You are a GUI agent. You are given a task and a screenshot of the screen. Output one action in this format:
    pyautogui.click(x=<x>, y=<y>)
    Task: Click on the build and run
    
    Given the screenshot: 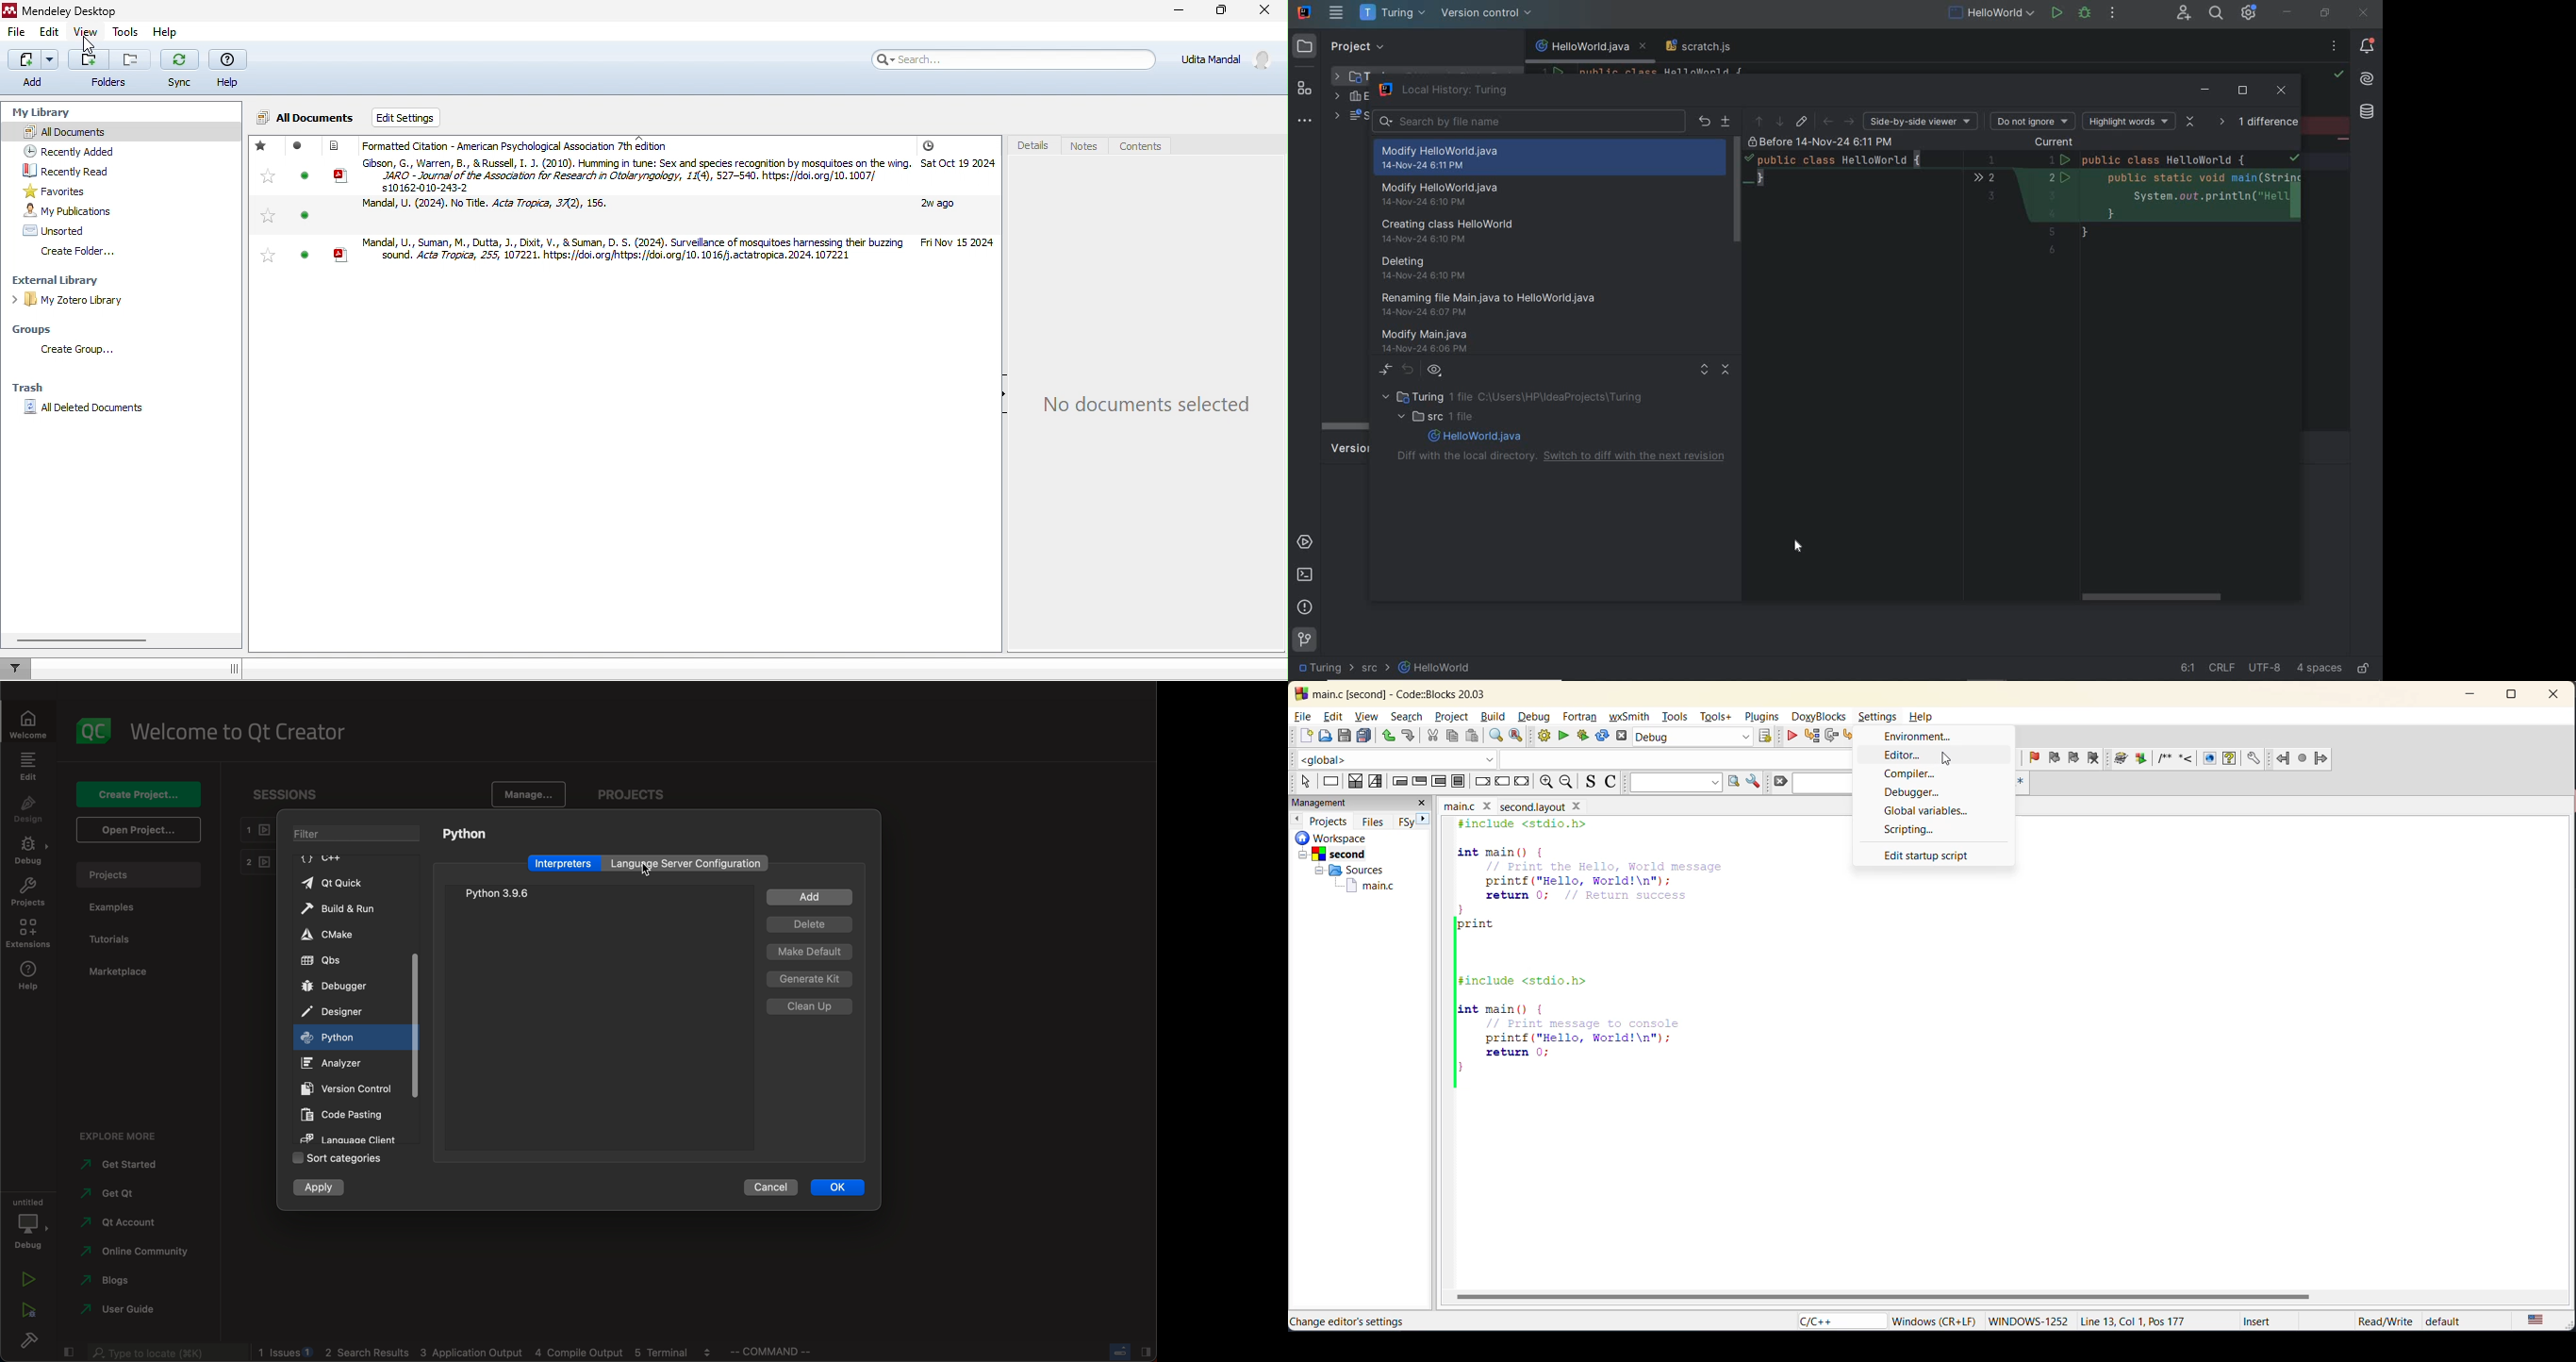 What is the action you would take?
    pyautogui.click(x=344, y=907)
    